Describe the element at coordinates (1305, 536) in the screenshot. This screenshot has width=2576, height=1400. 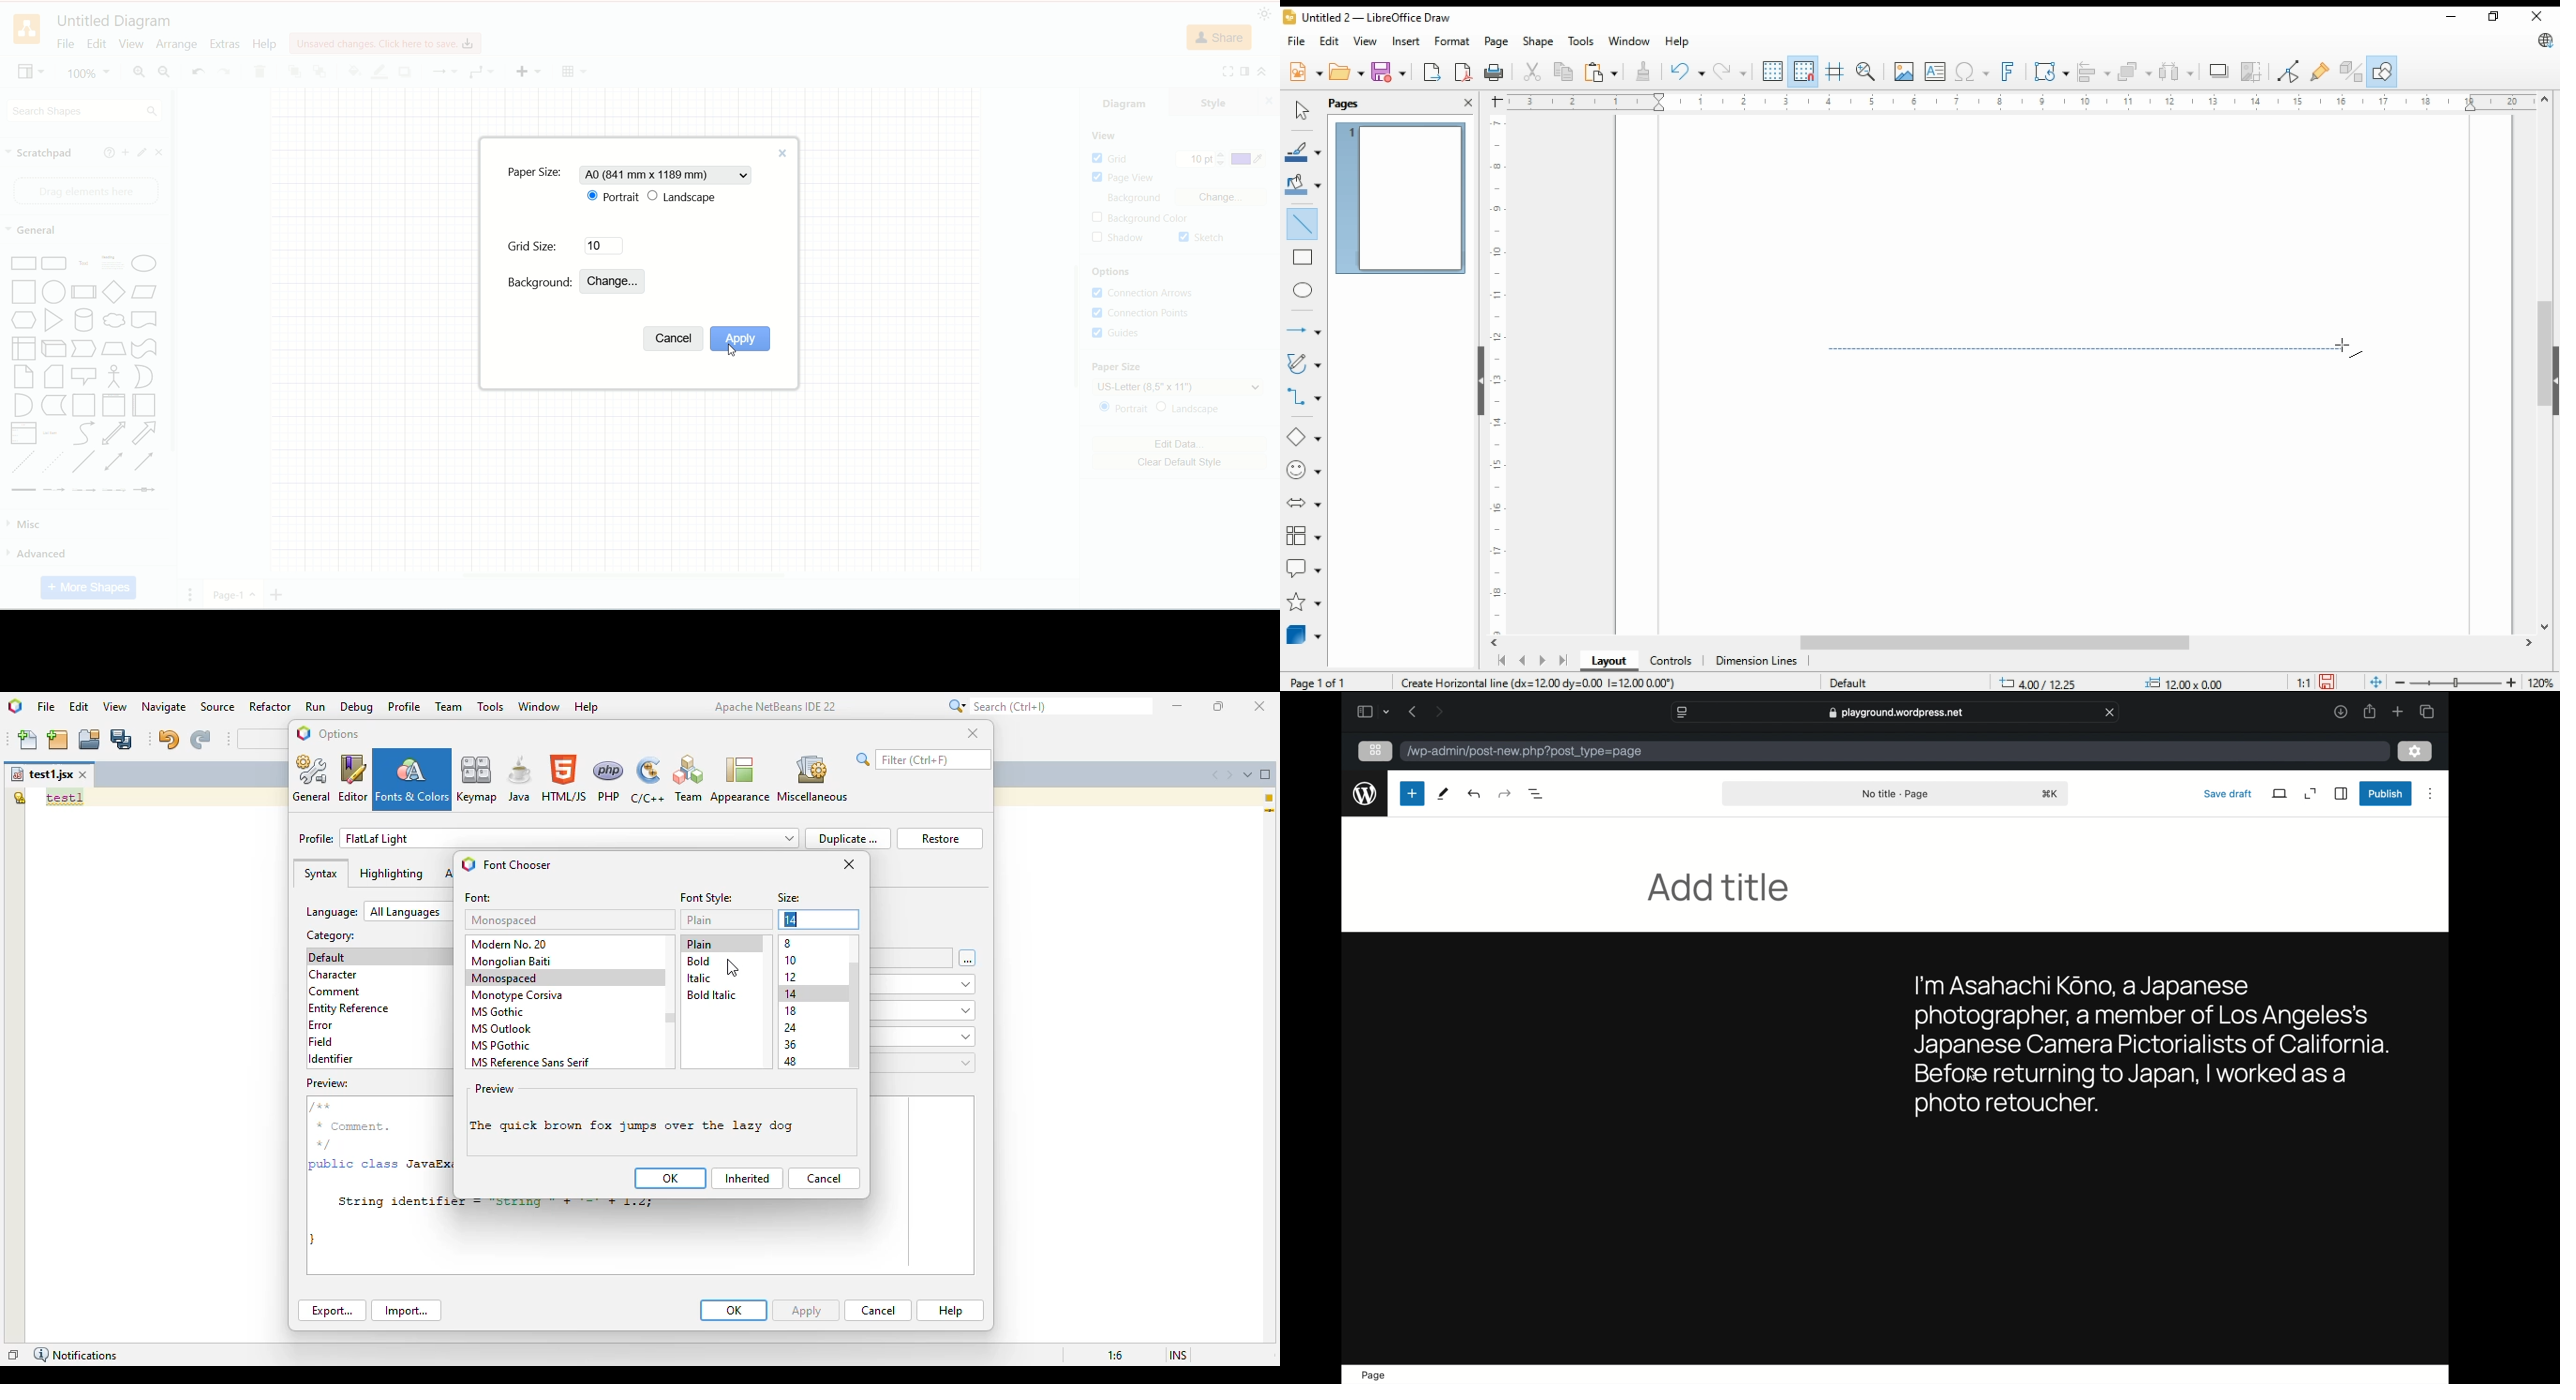
I see `flowchart` at that location.